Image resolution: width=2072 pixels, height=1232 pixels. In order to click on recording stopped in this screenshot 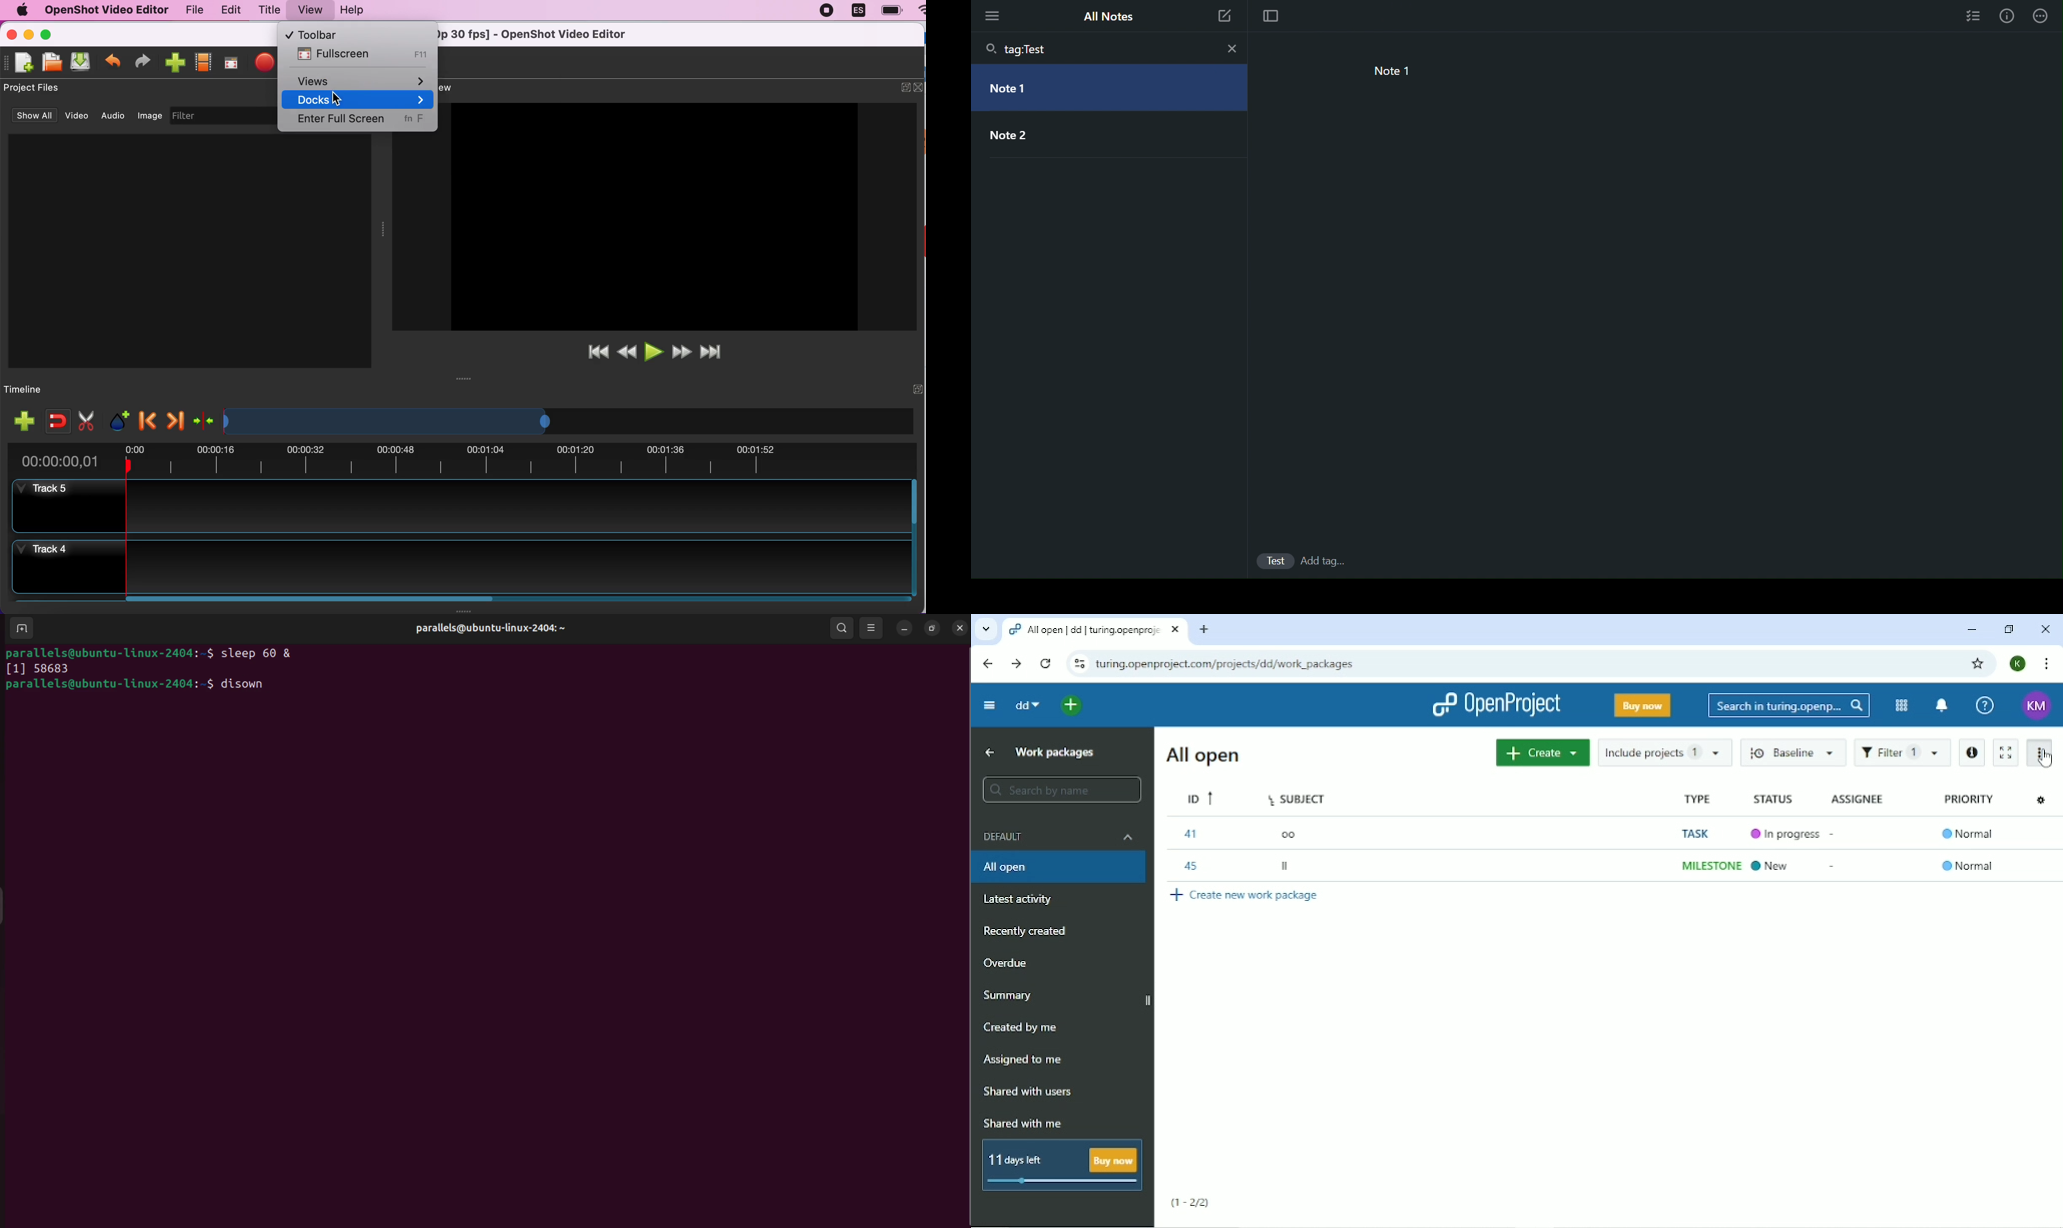, I will do `click(824, 10)`.